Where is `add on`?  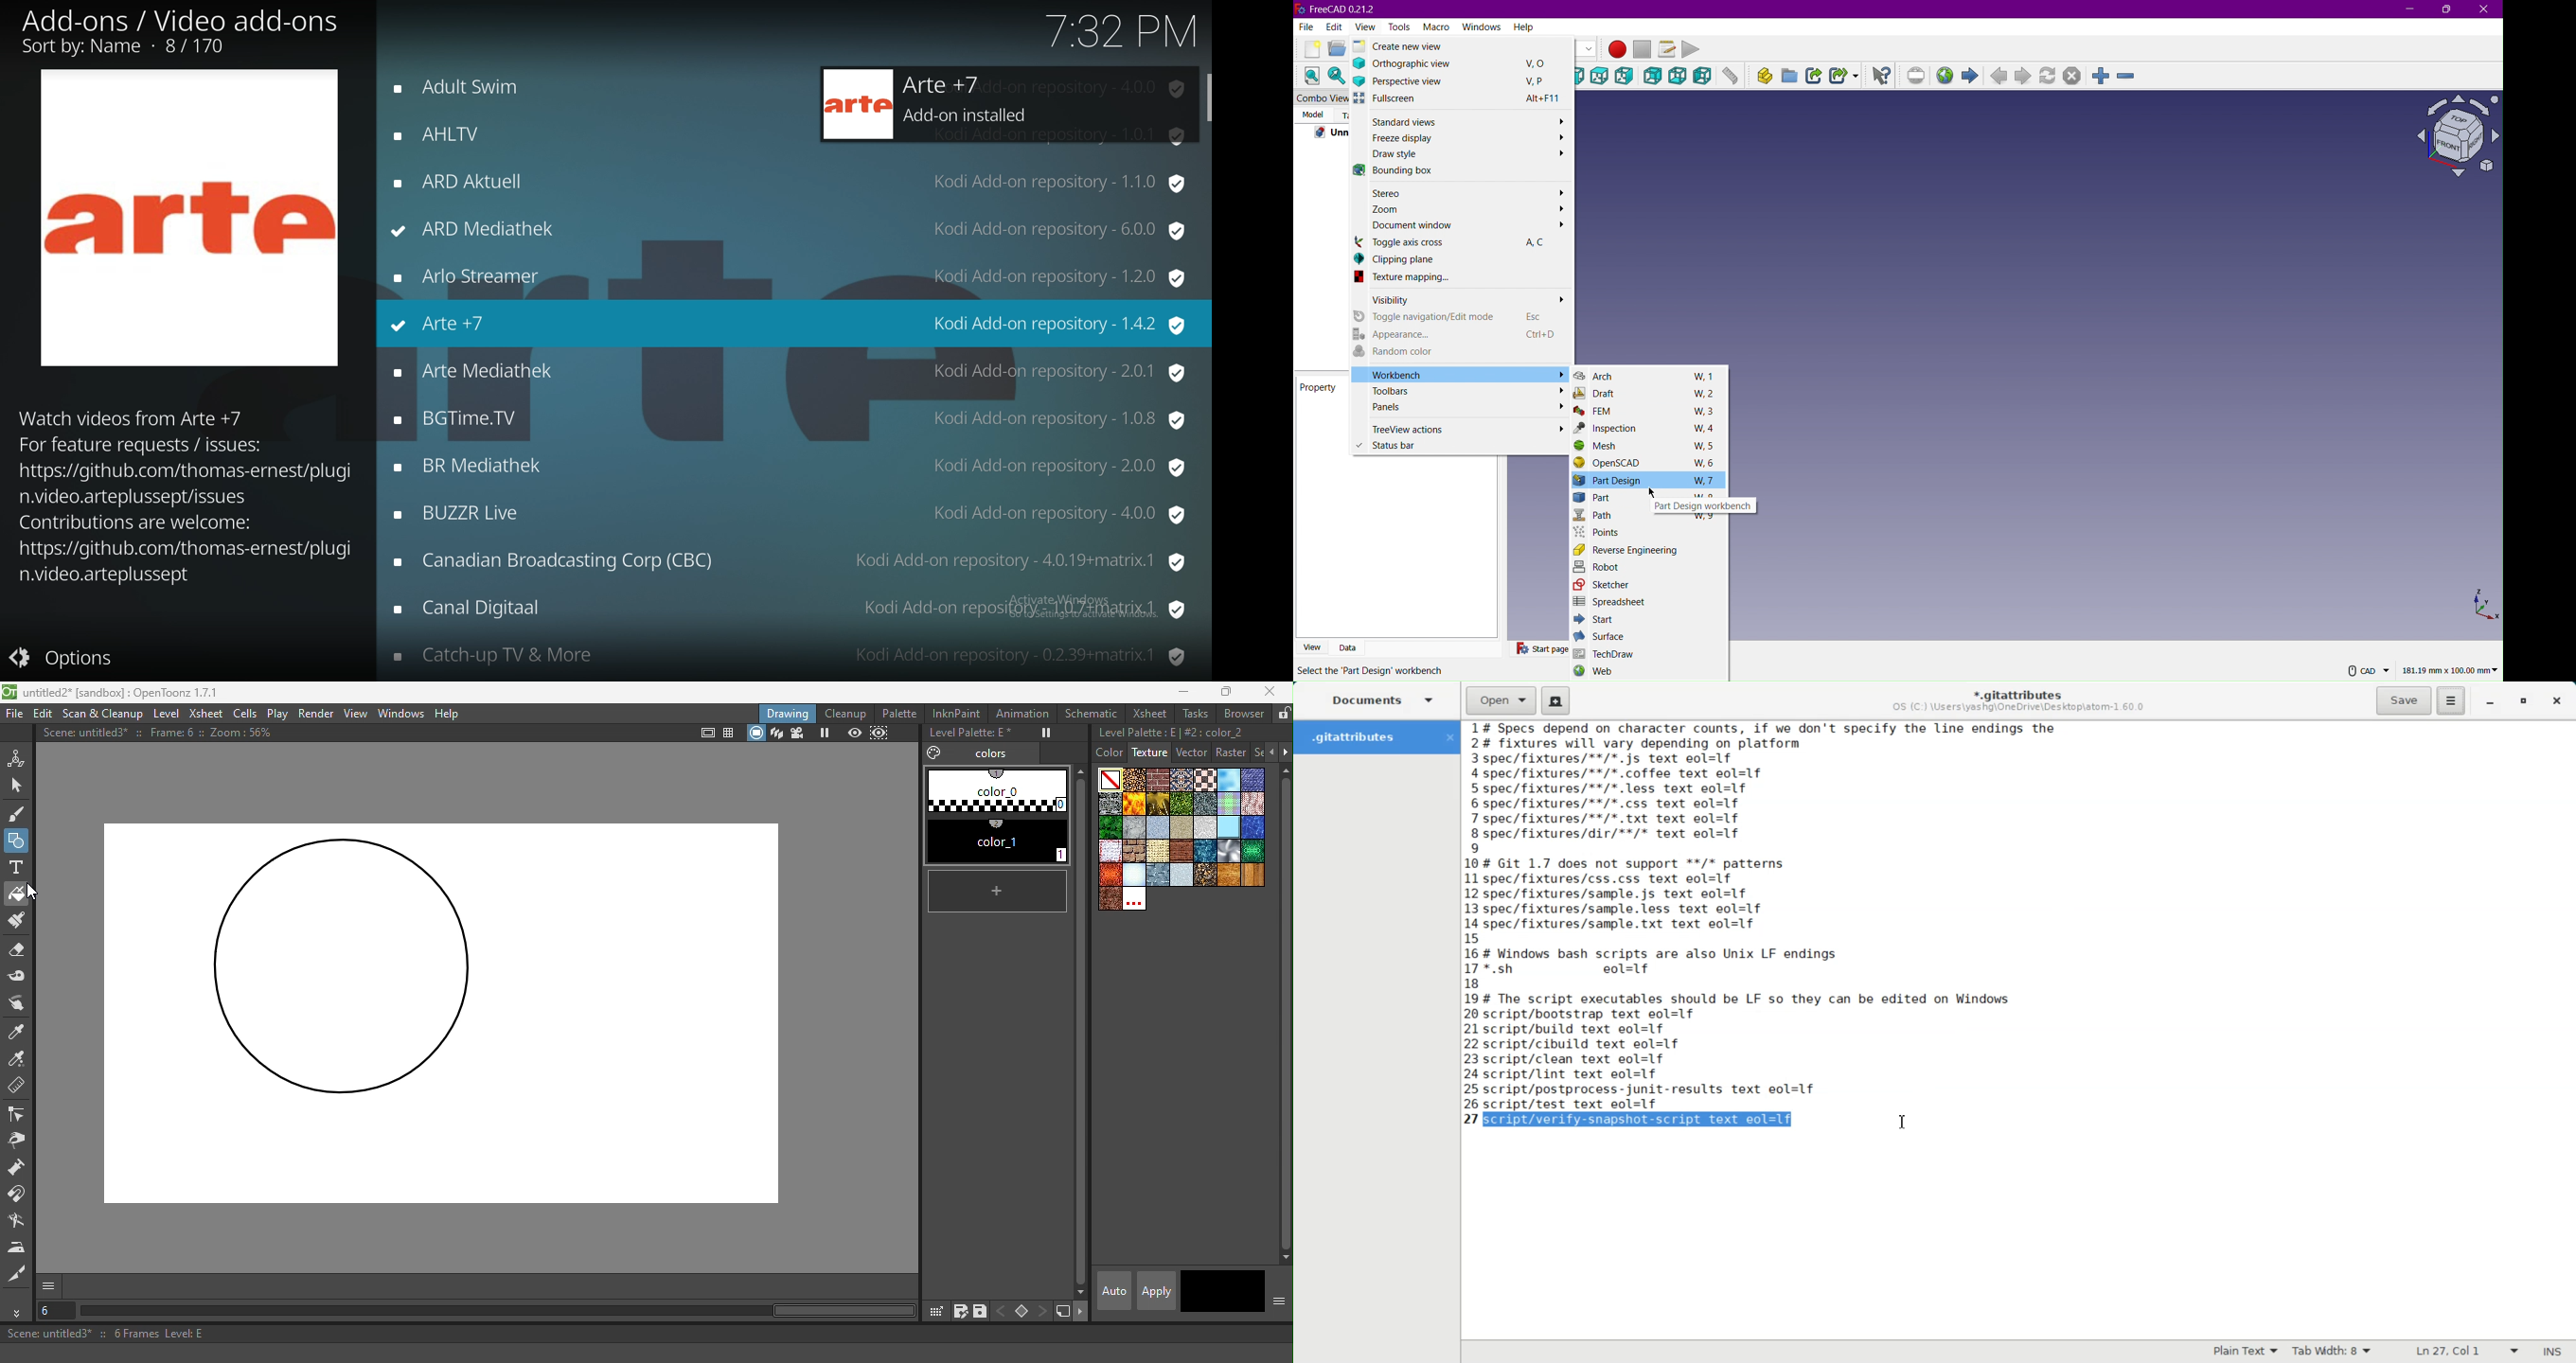
add on is located at coordinates (793, 416).